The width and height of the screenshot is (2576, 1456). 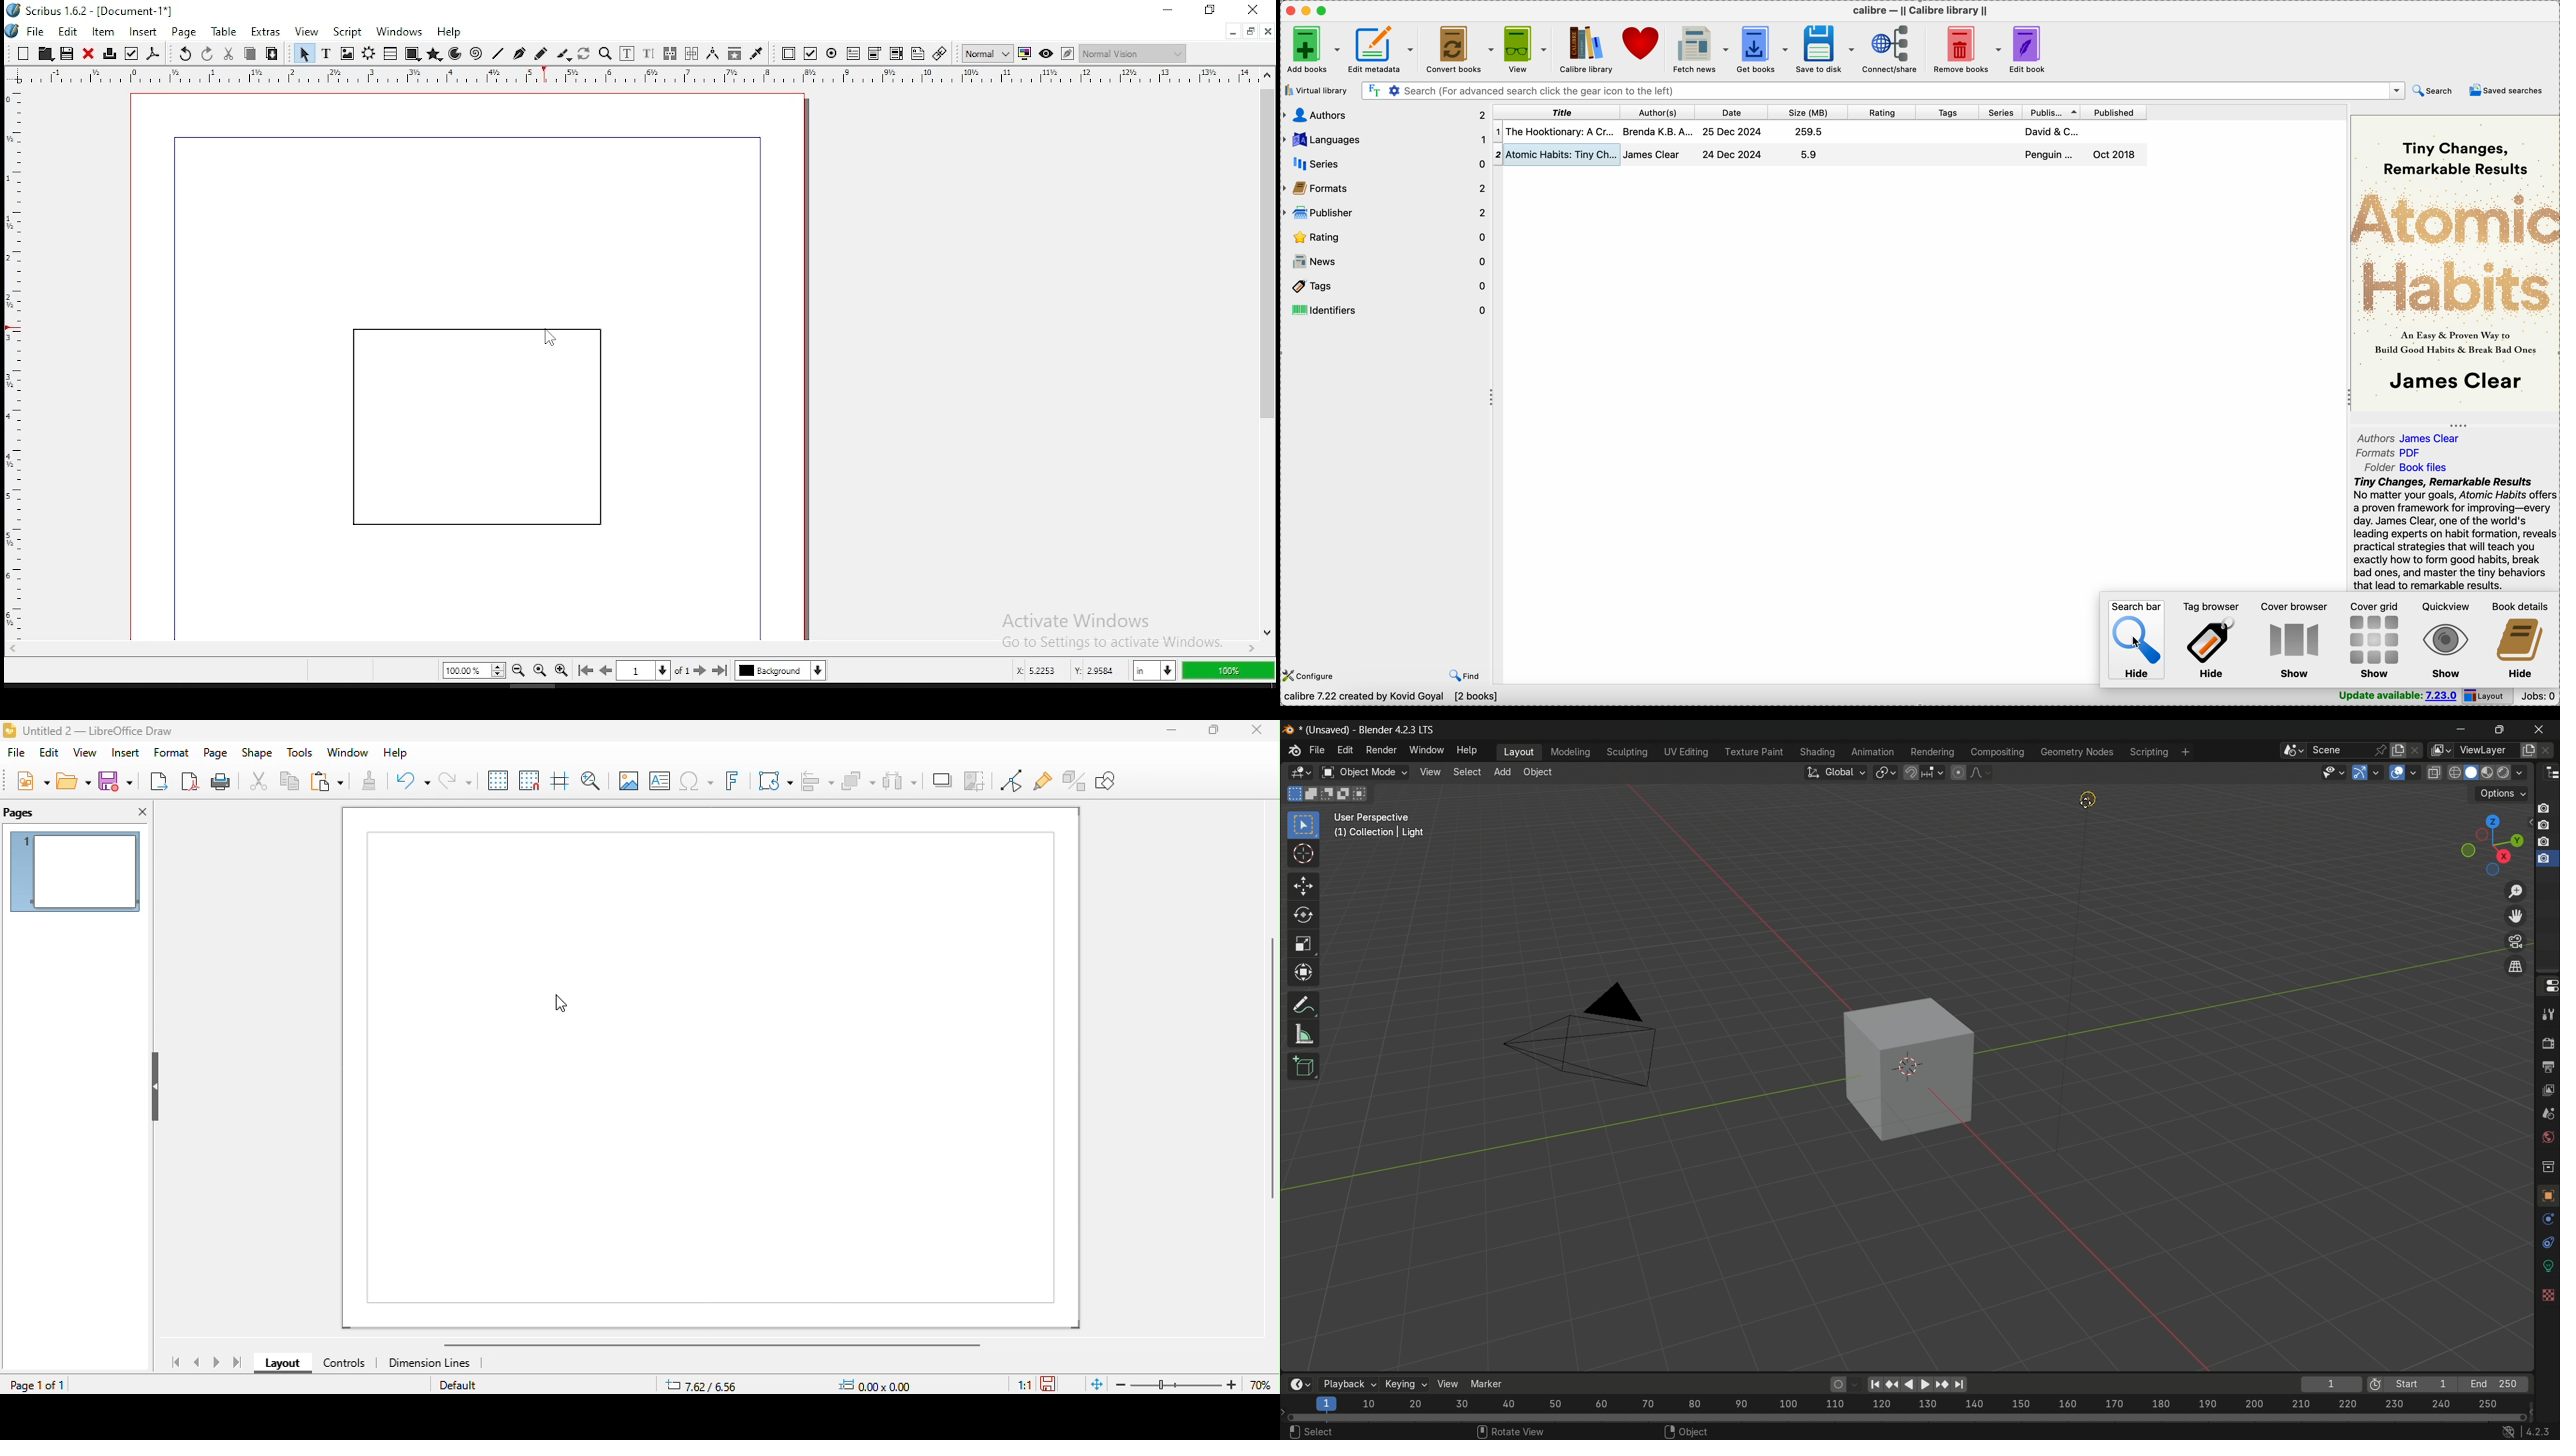 I want to click on 259.5, so click(x=1810, y=132).